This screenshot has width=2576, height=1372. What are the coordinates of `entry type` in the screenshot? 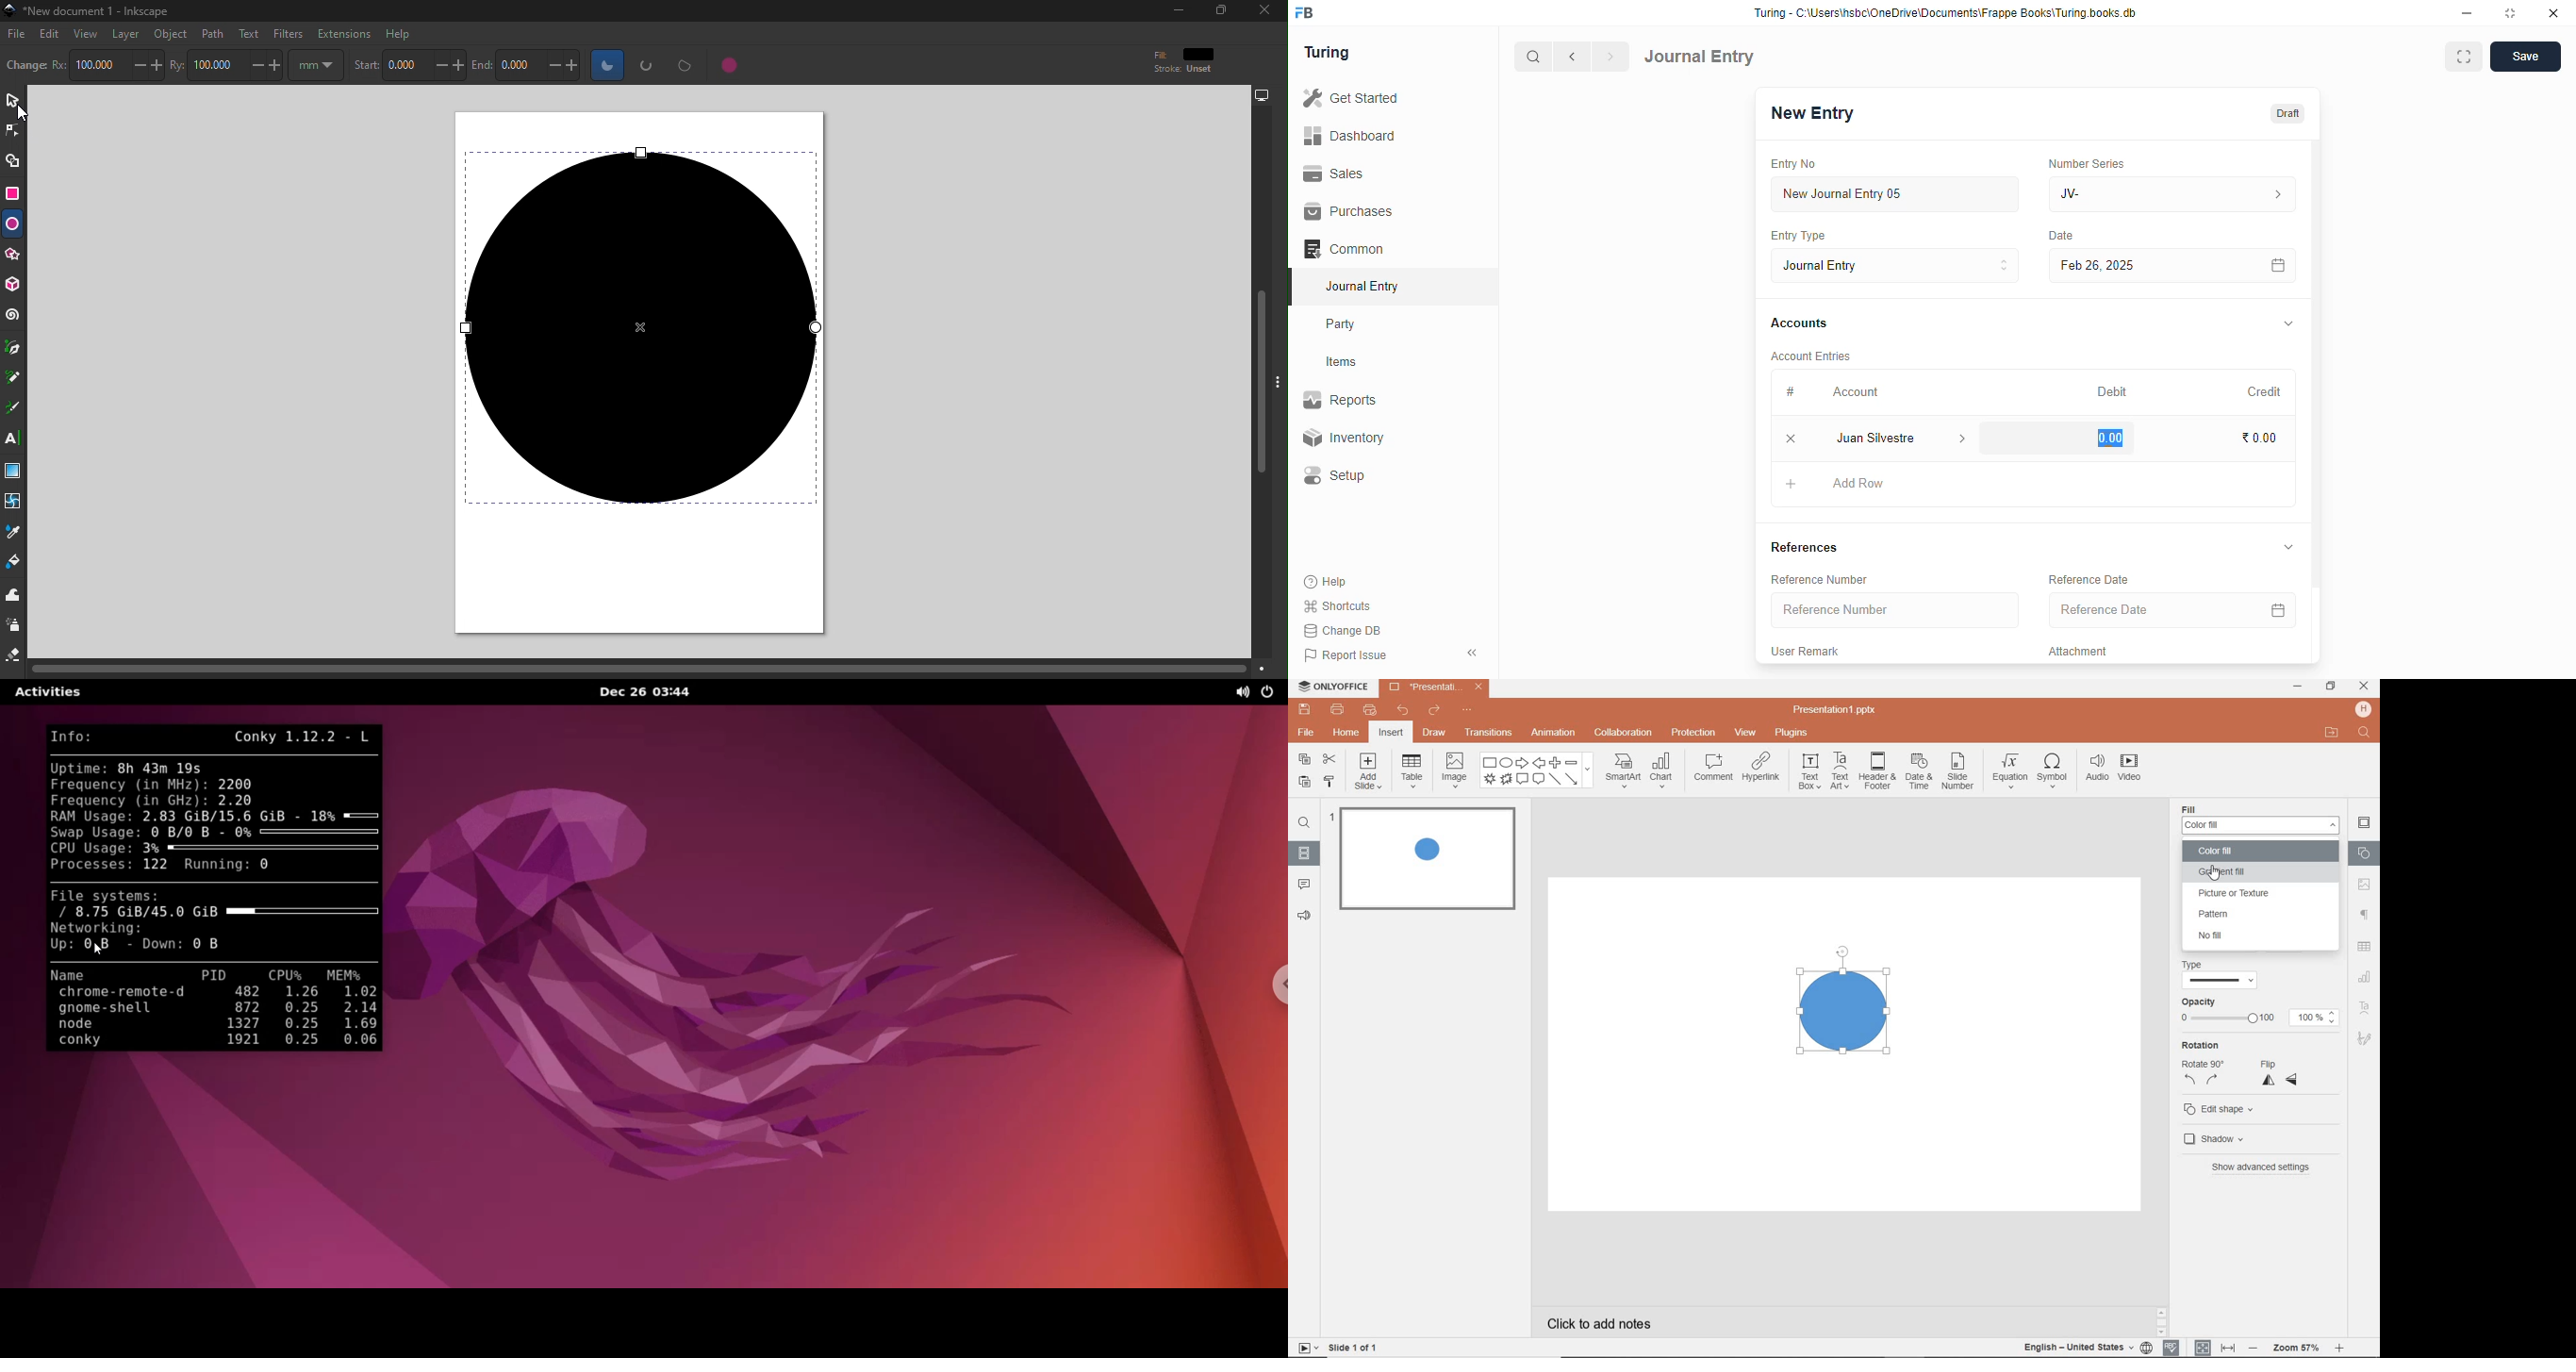 It's located at (1798, 236).